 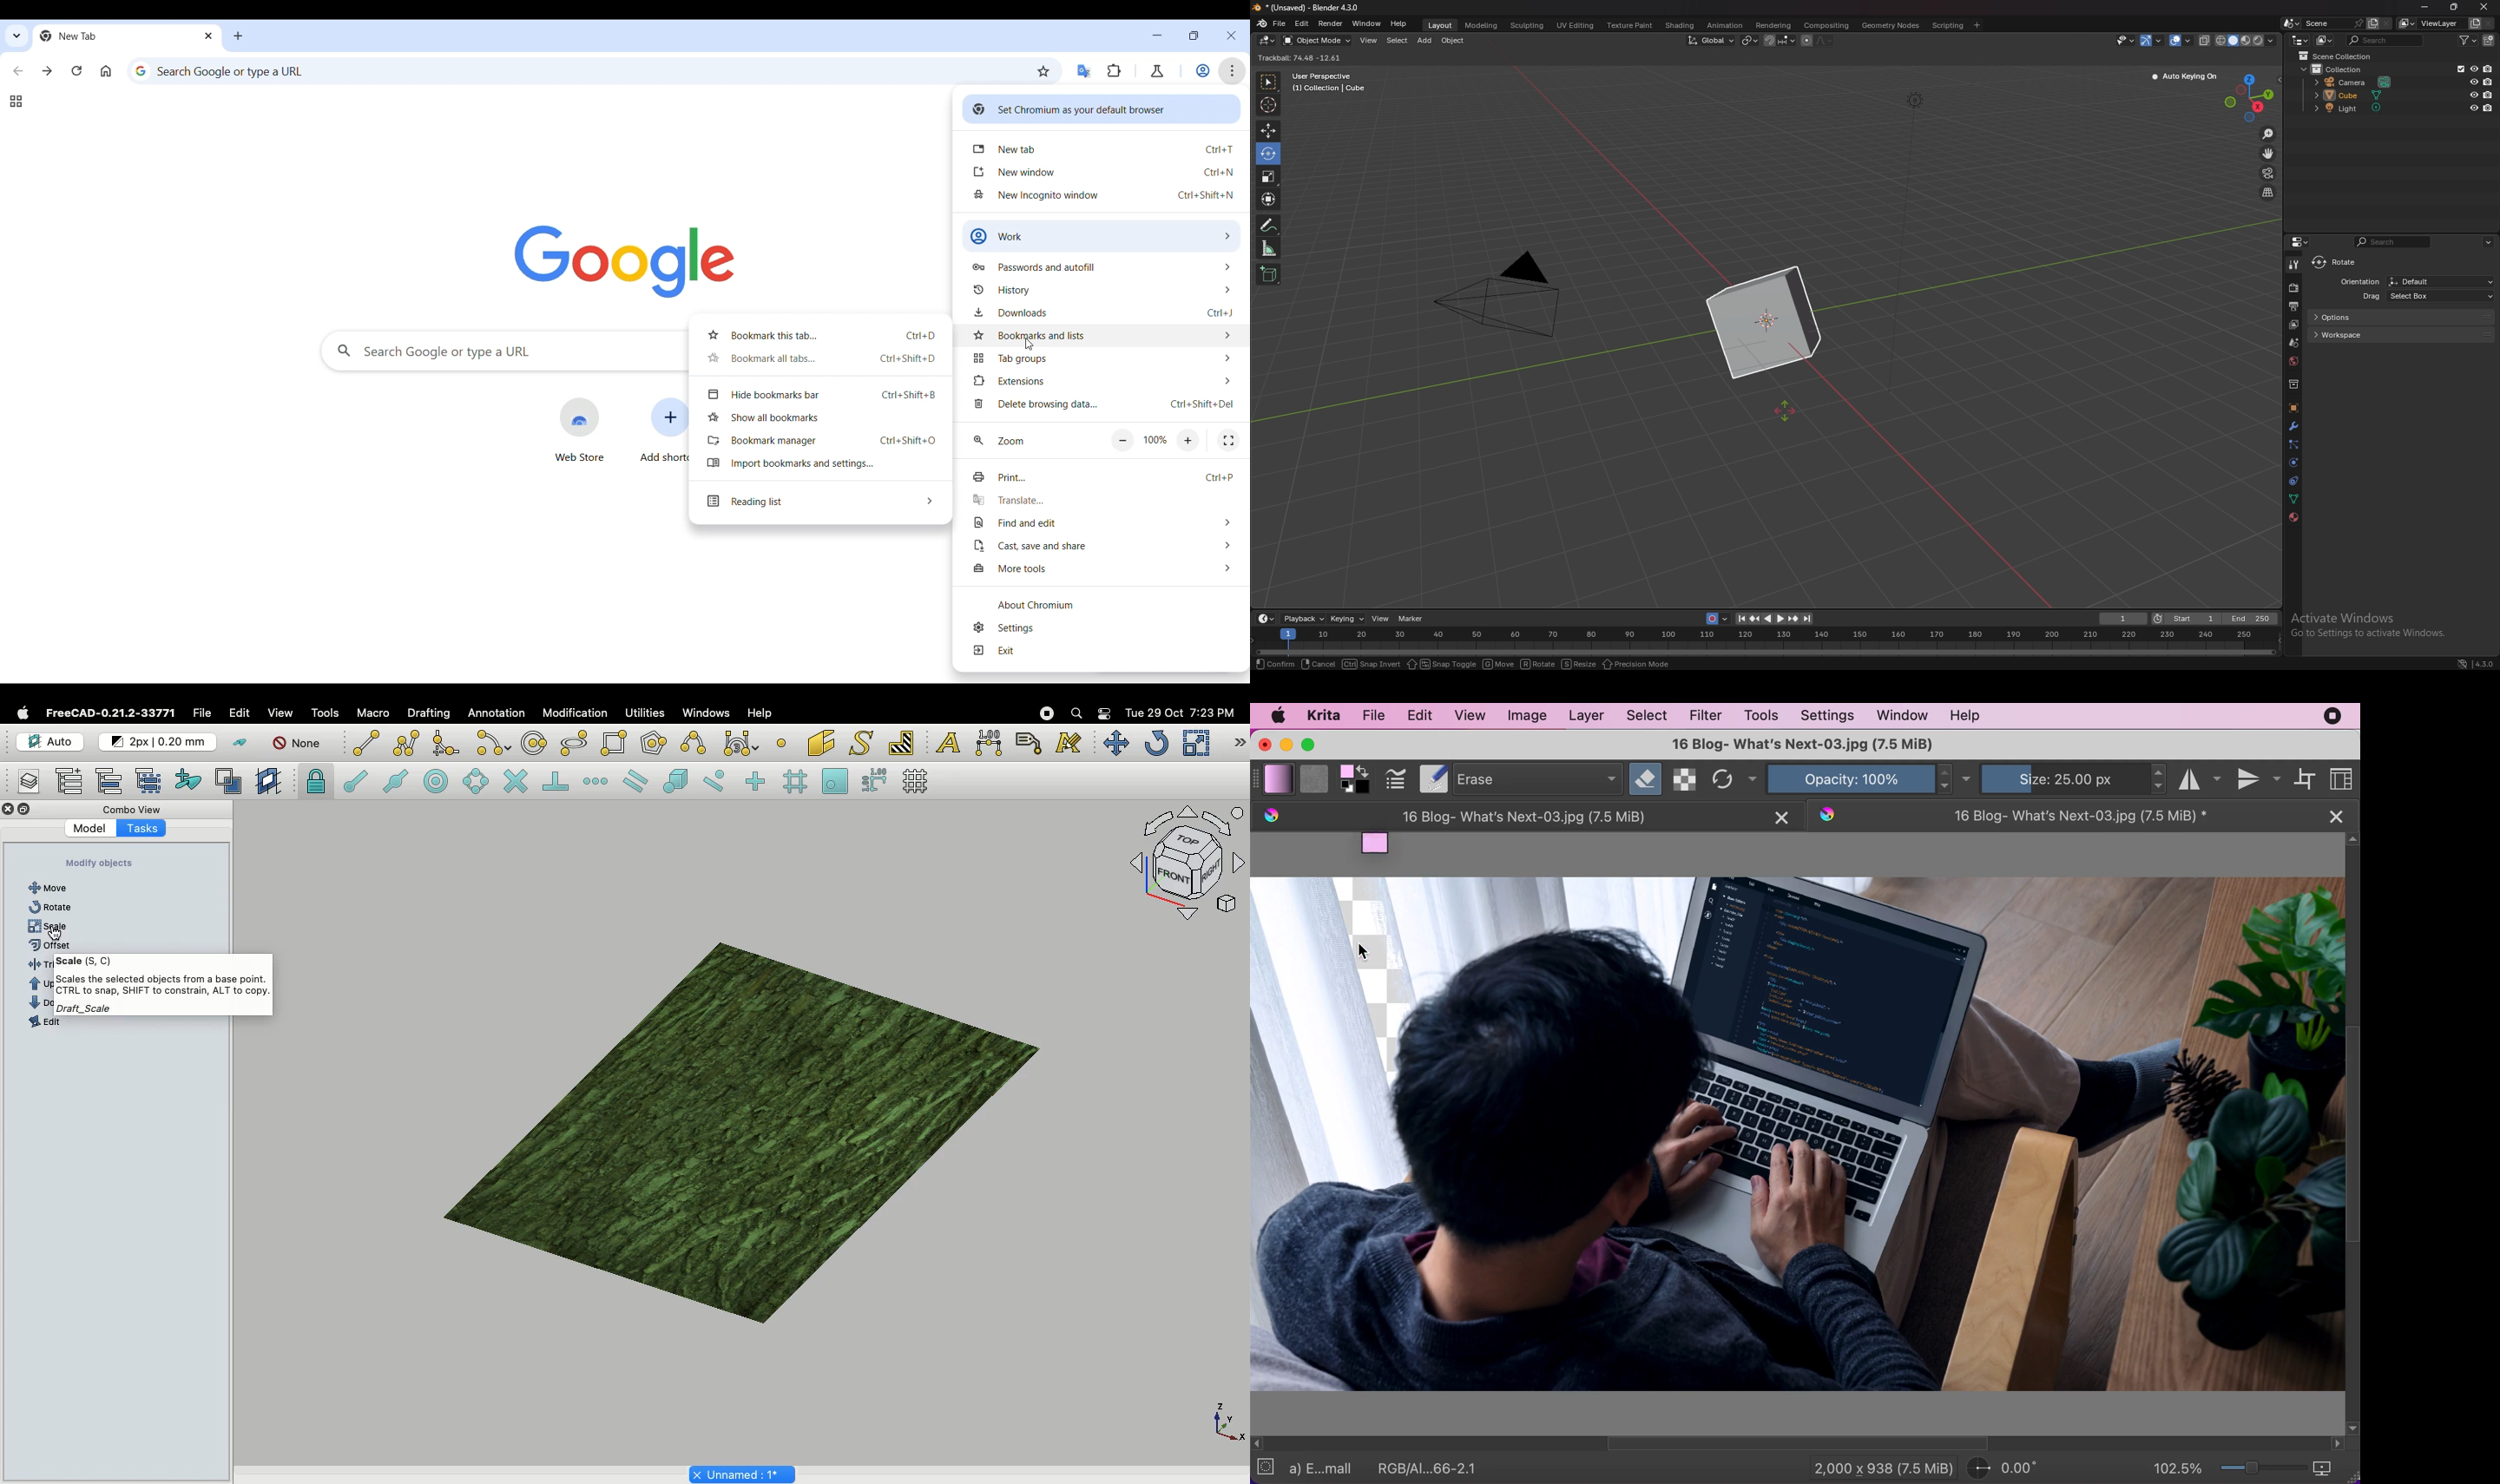 I want to click on Chrome labs, so click(x=1157, y=71).